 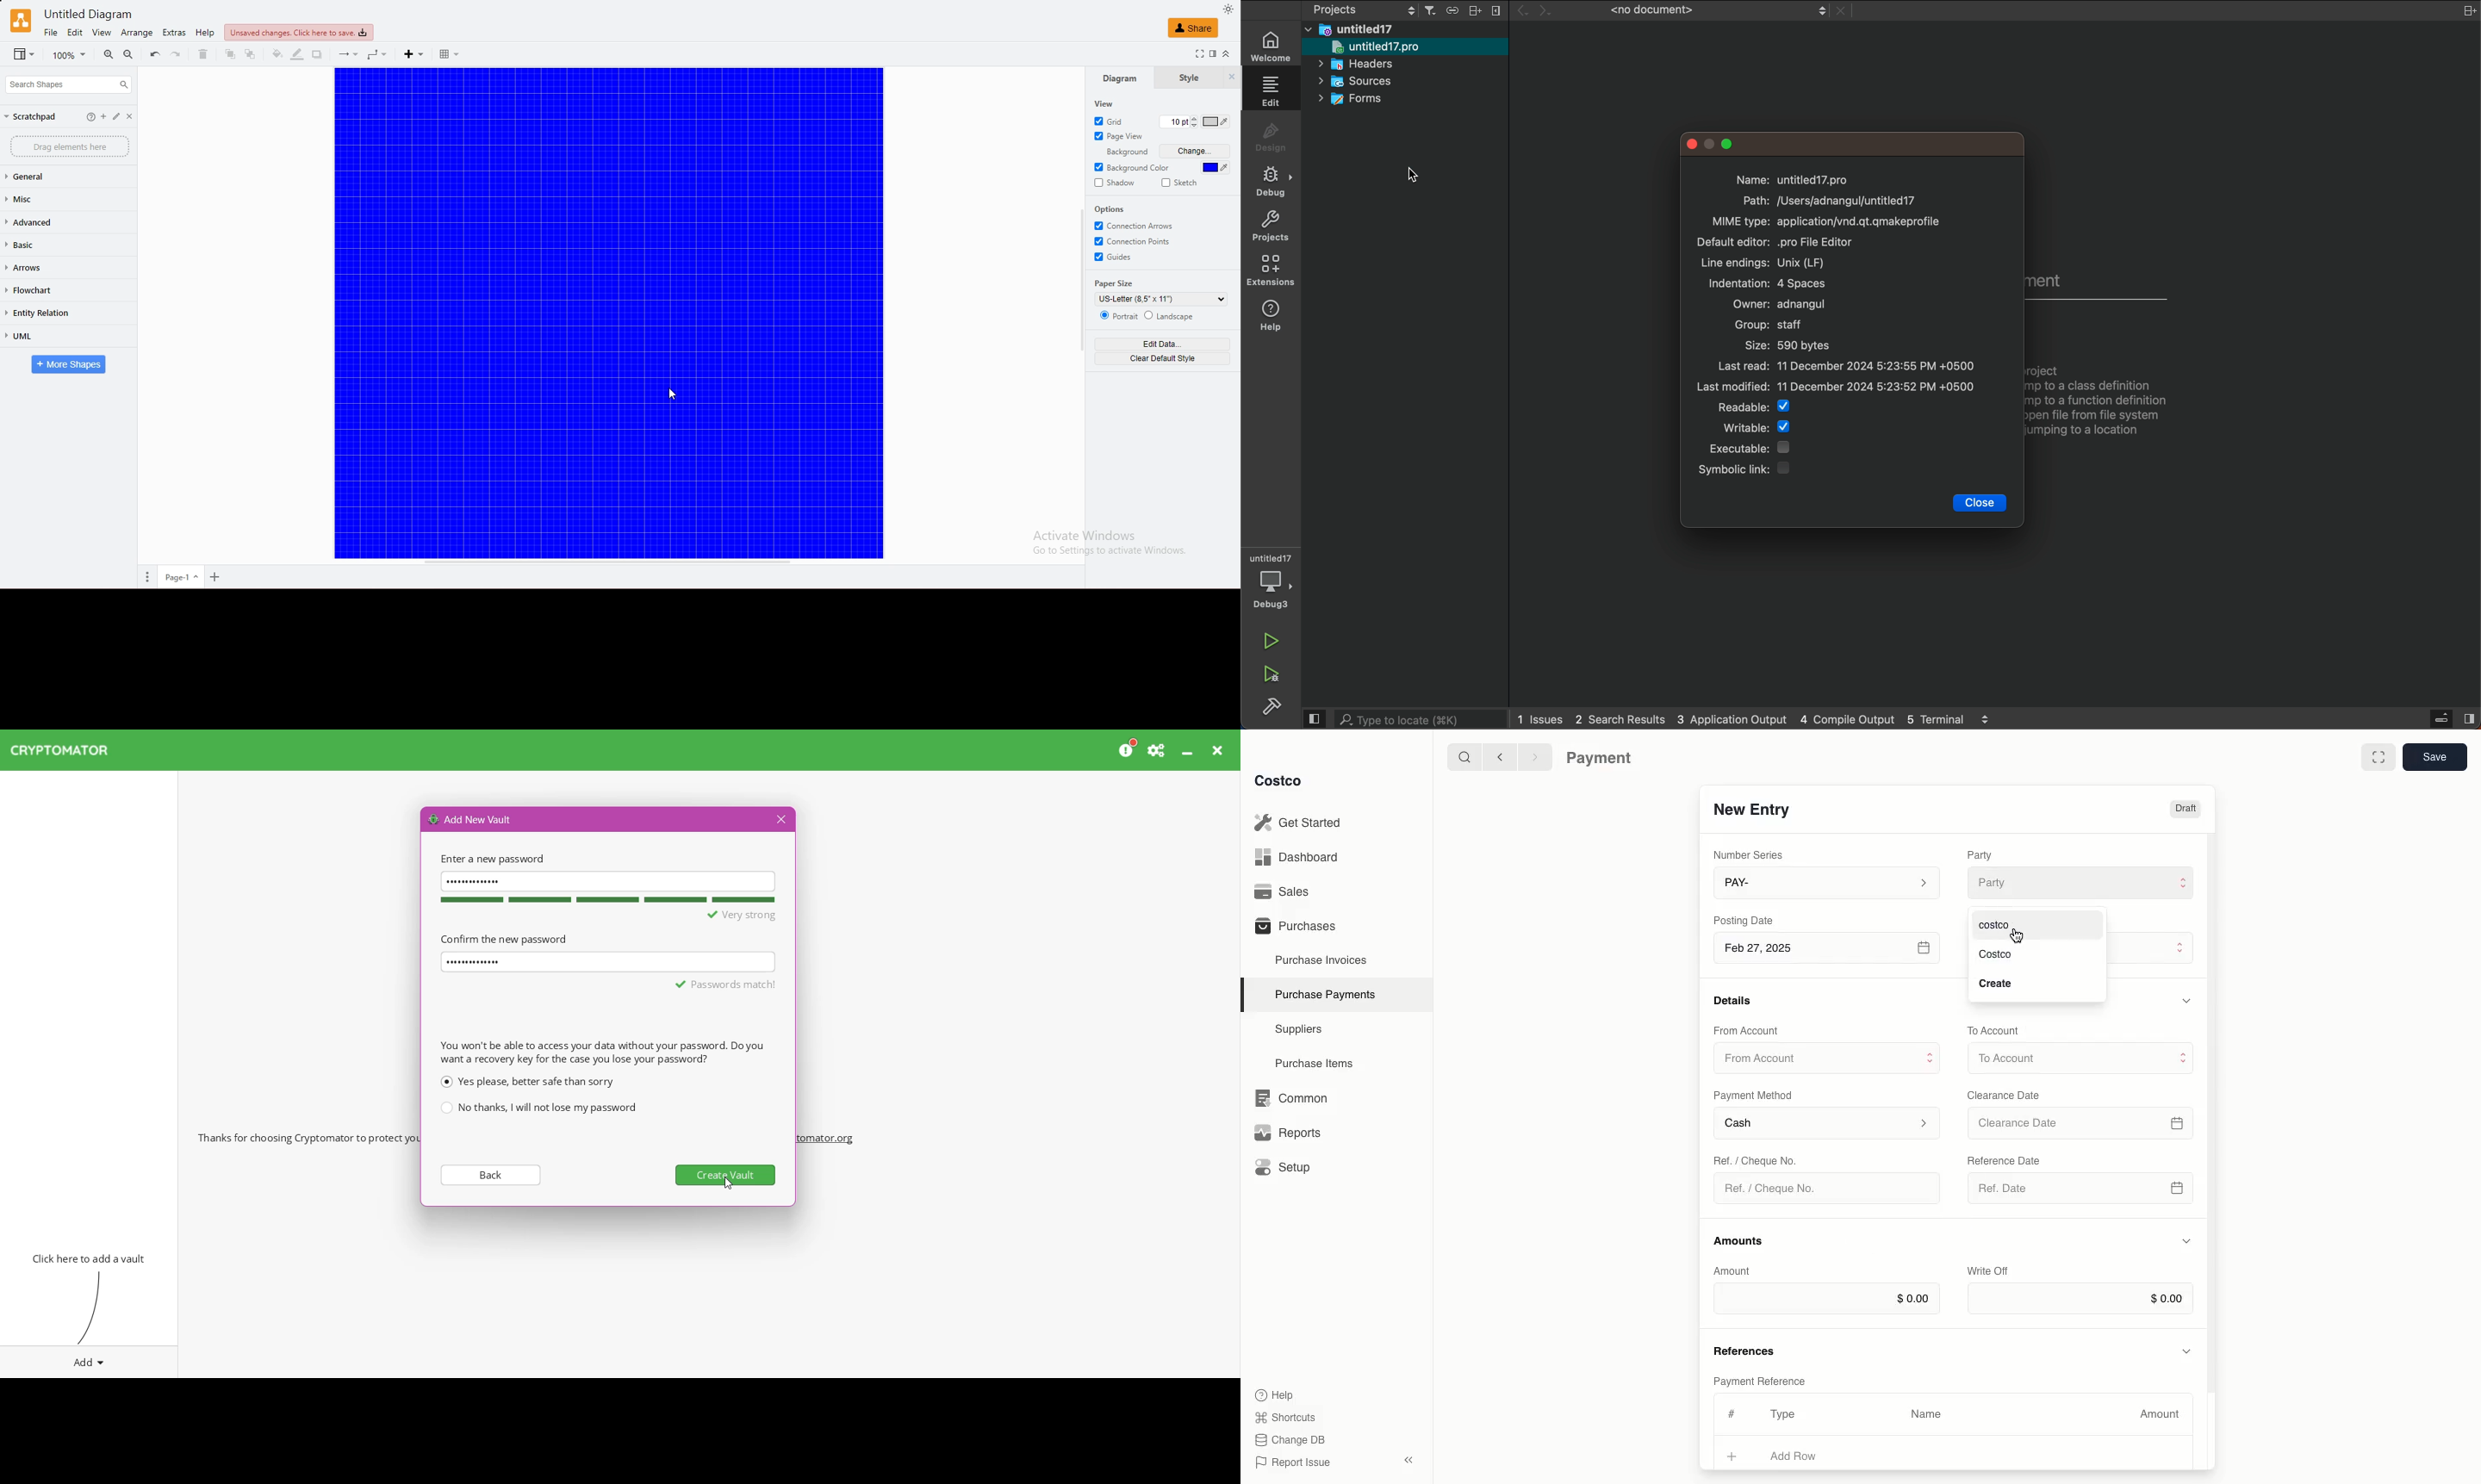 I want to click on page view, so click(x=1118, y=136).